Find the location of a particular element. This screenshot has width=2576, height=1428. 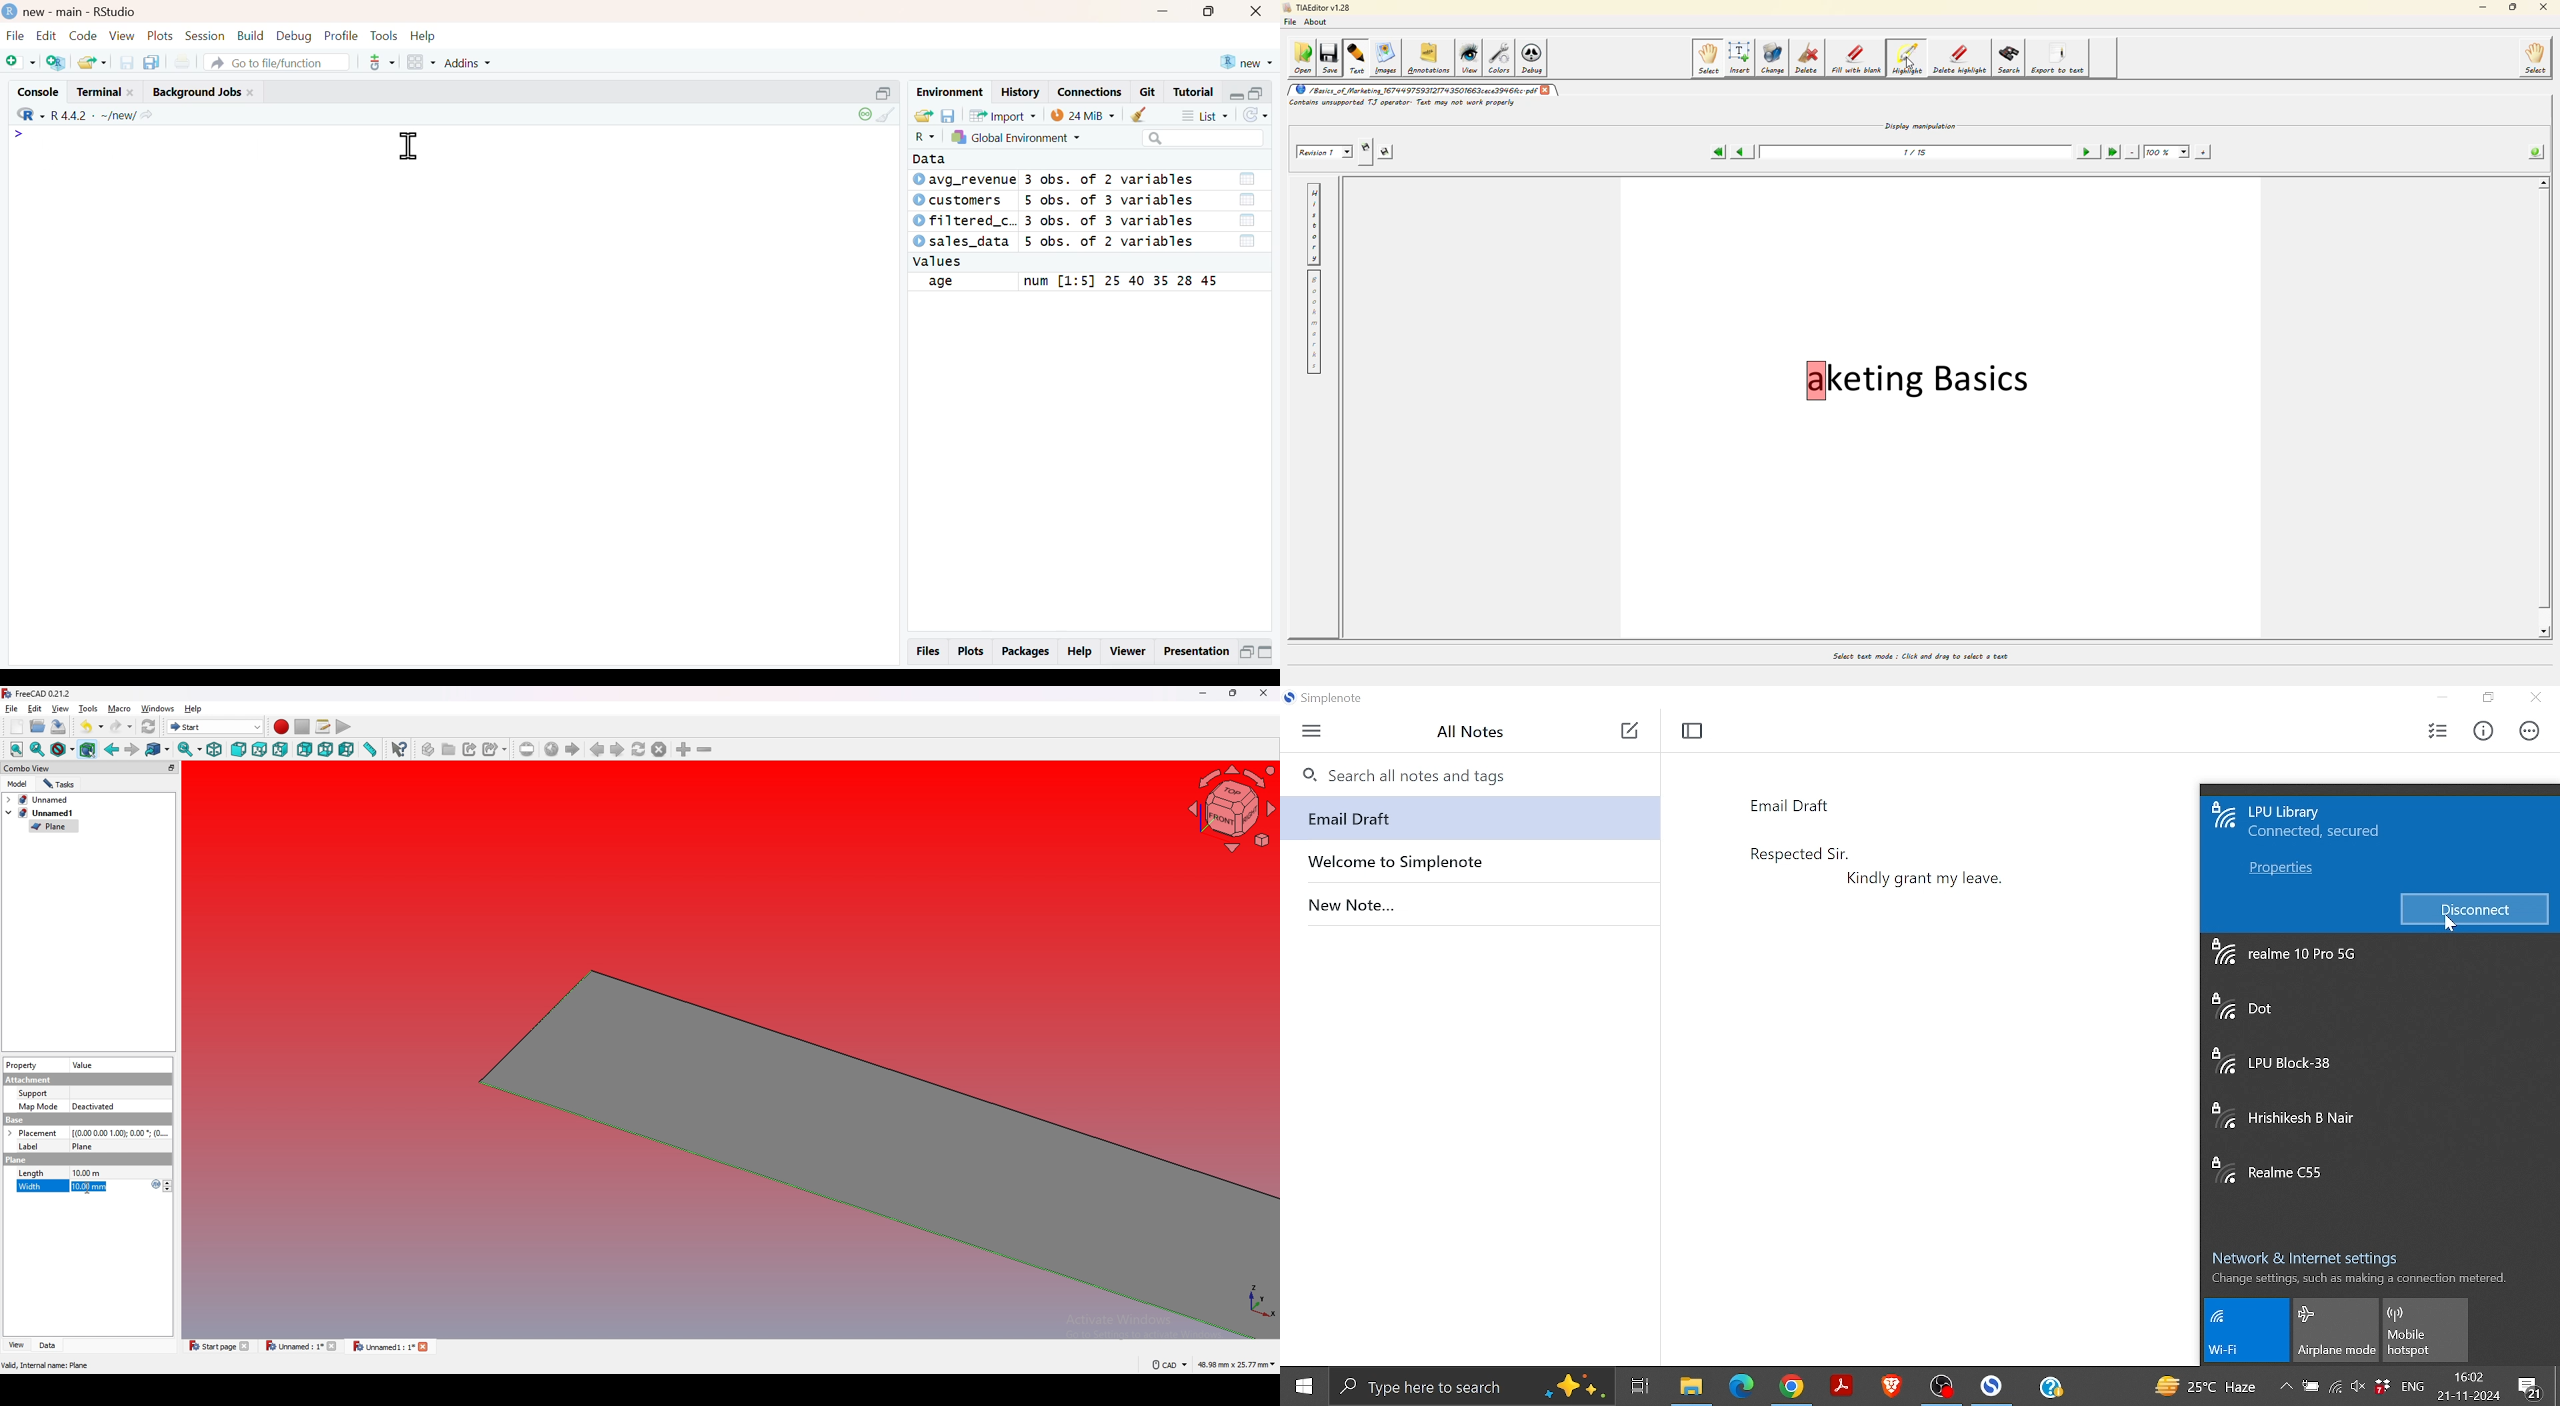

Type here to serach is located at coordinates (1472, 1386).